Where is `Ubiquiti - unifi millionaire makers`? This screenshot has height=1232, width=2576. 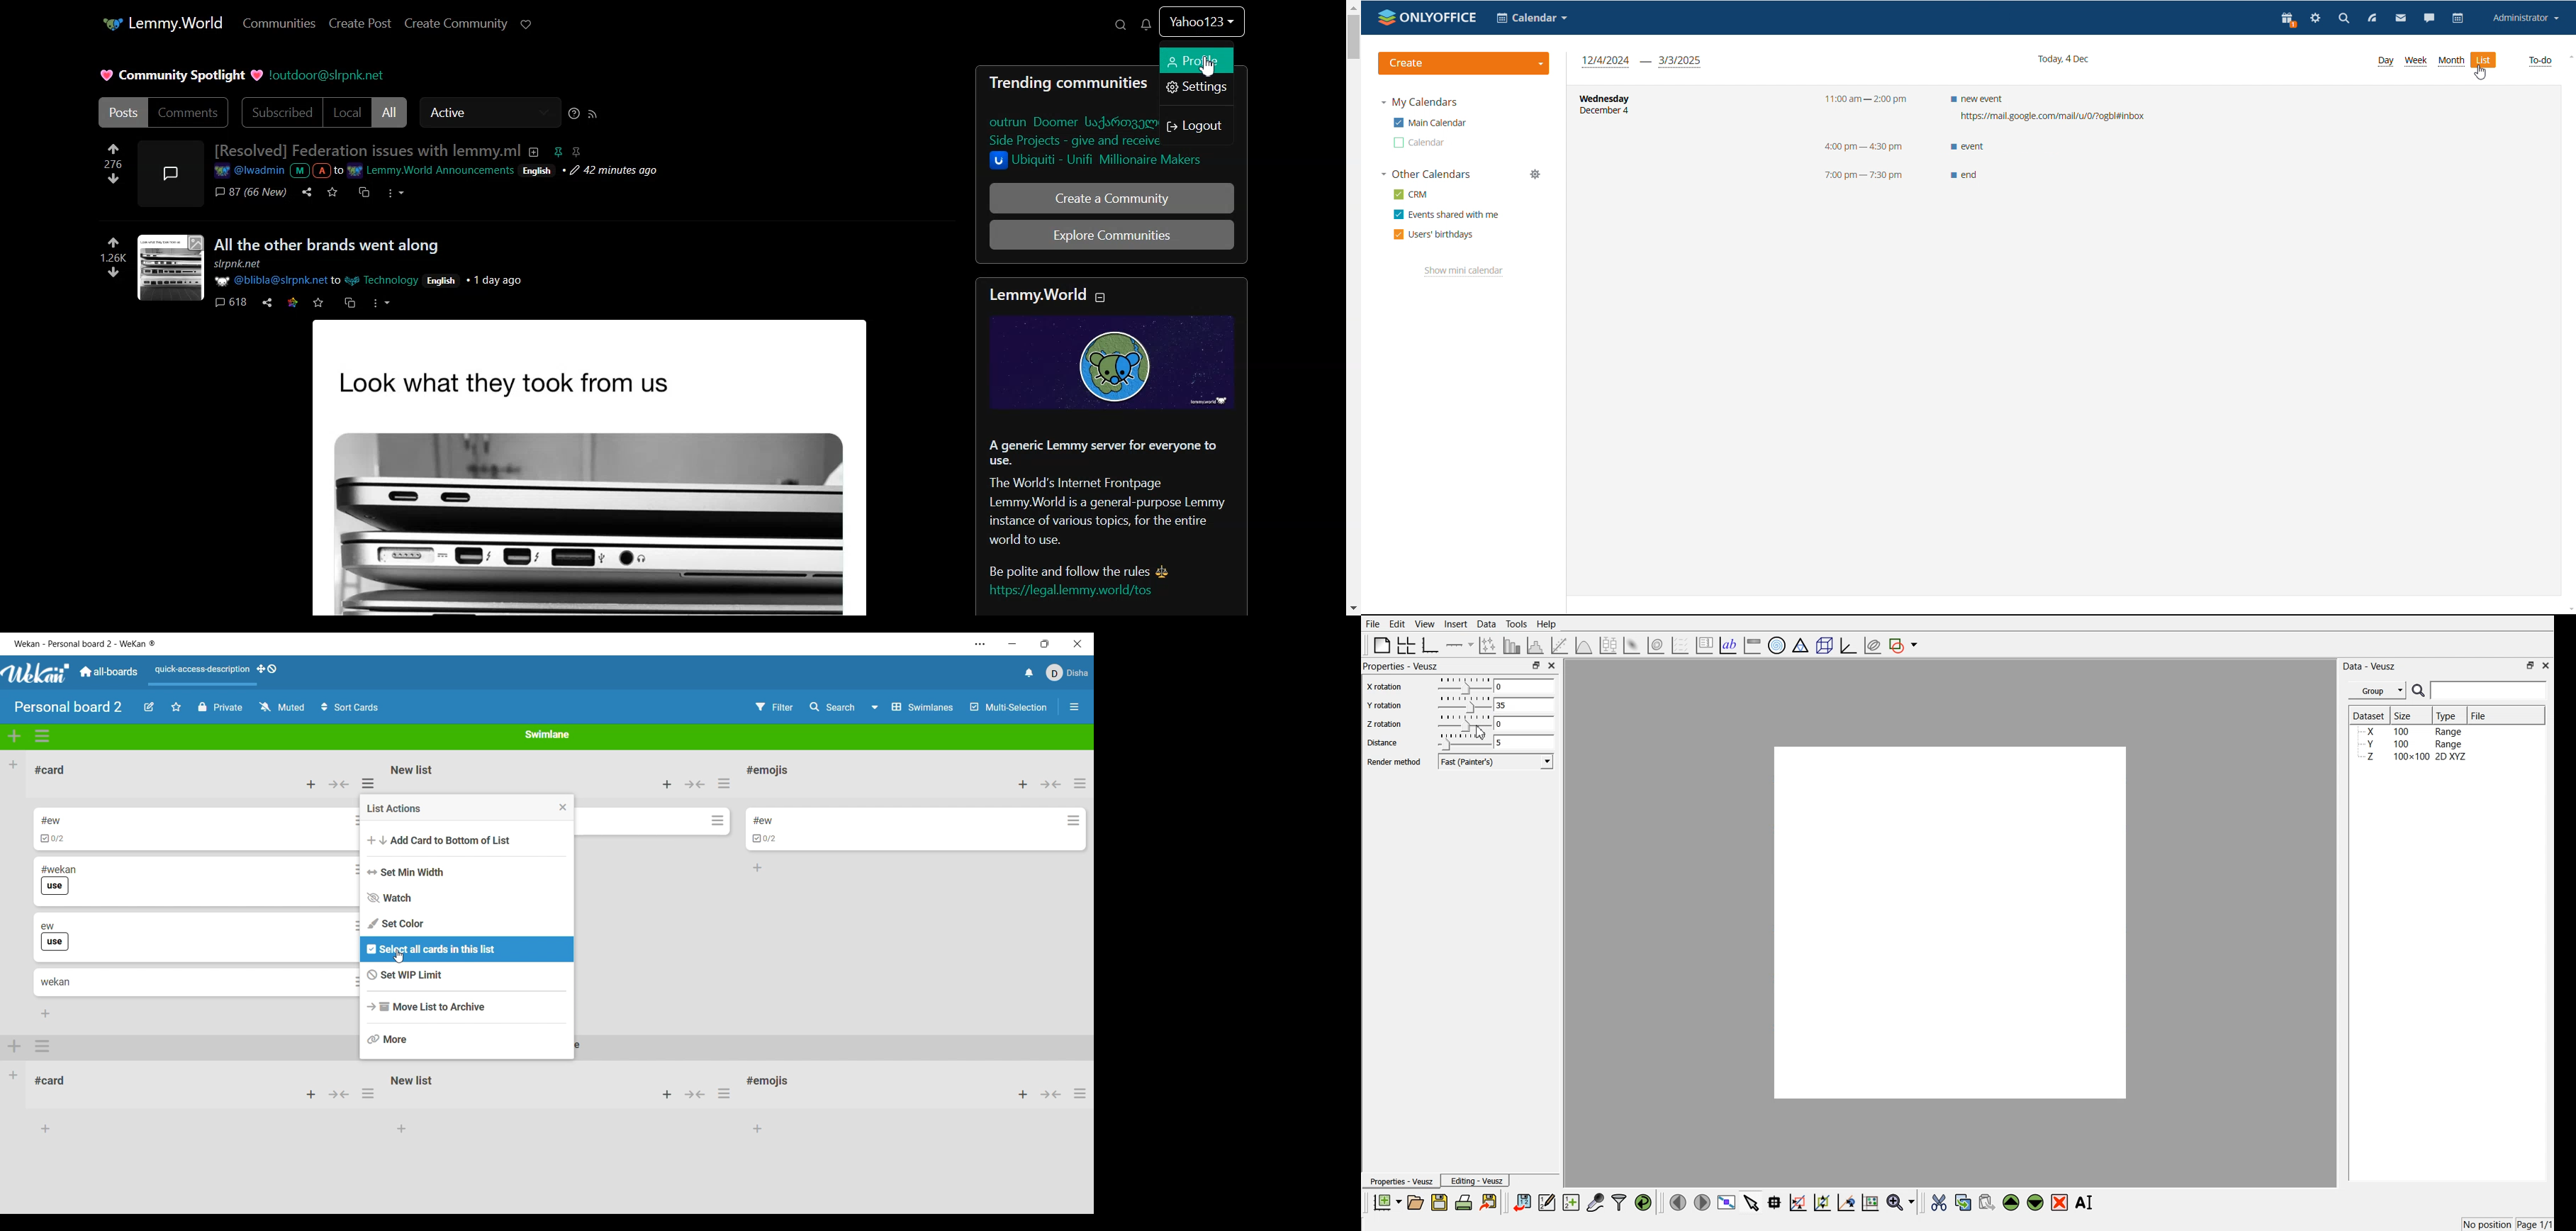
Ubiquiti - unifi millionaire makers is located at coordinates (1101, 162).